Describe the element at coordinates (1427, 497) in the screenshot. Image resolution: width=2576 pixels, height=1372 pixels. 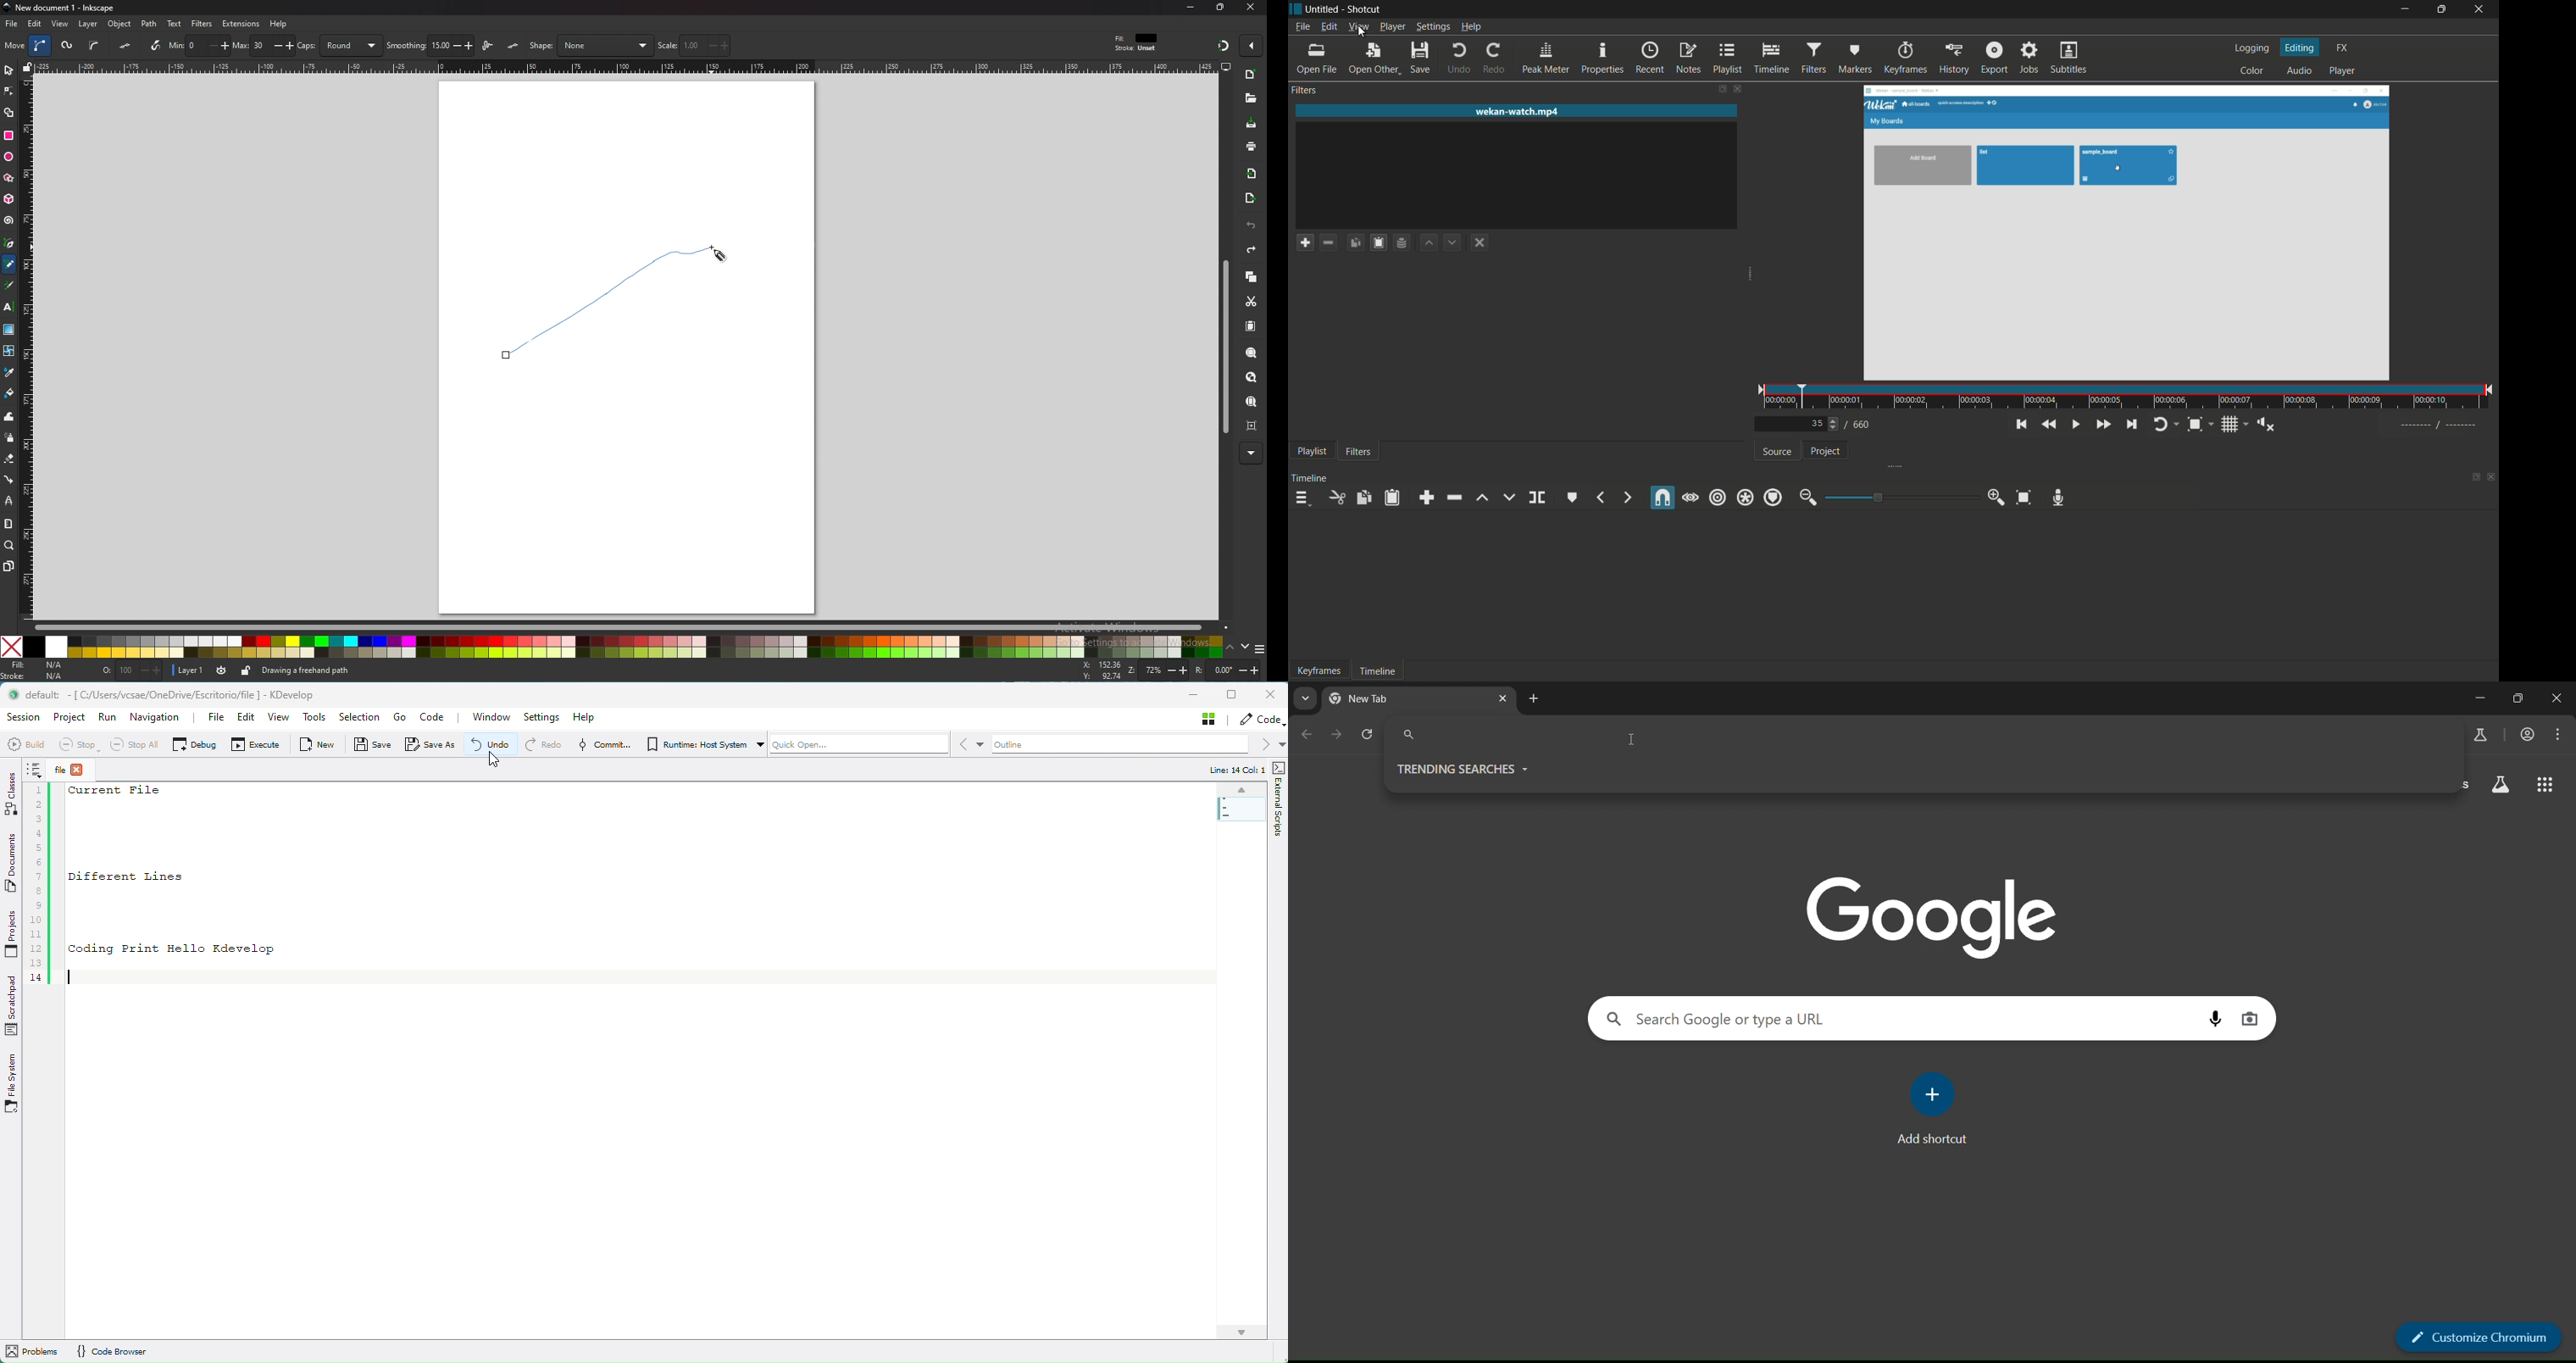
I see `append` at that location.